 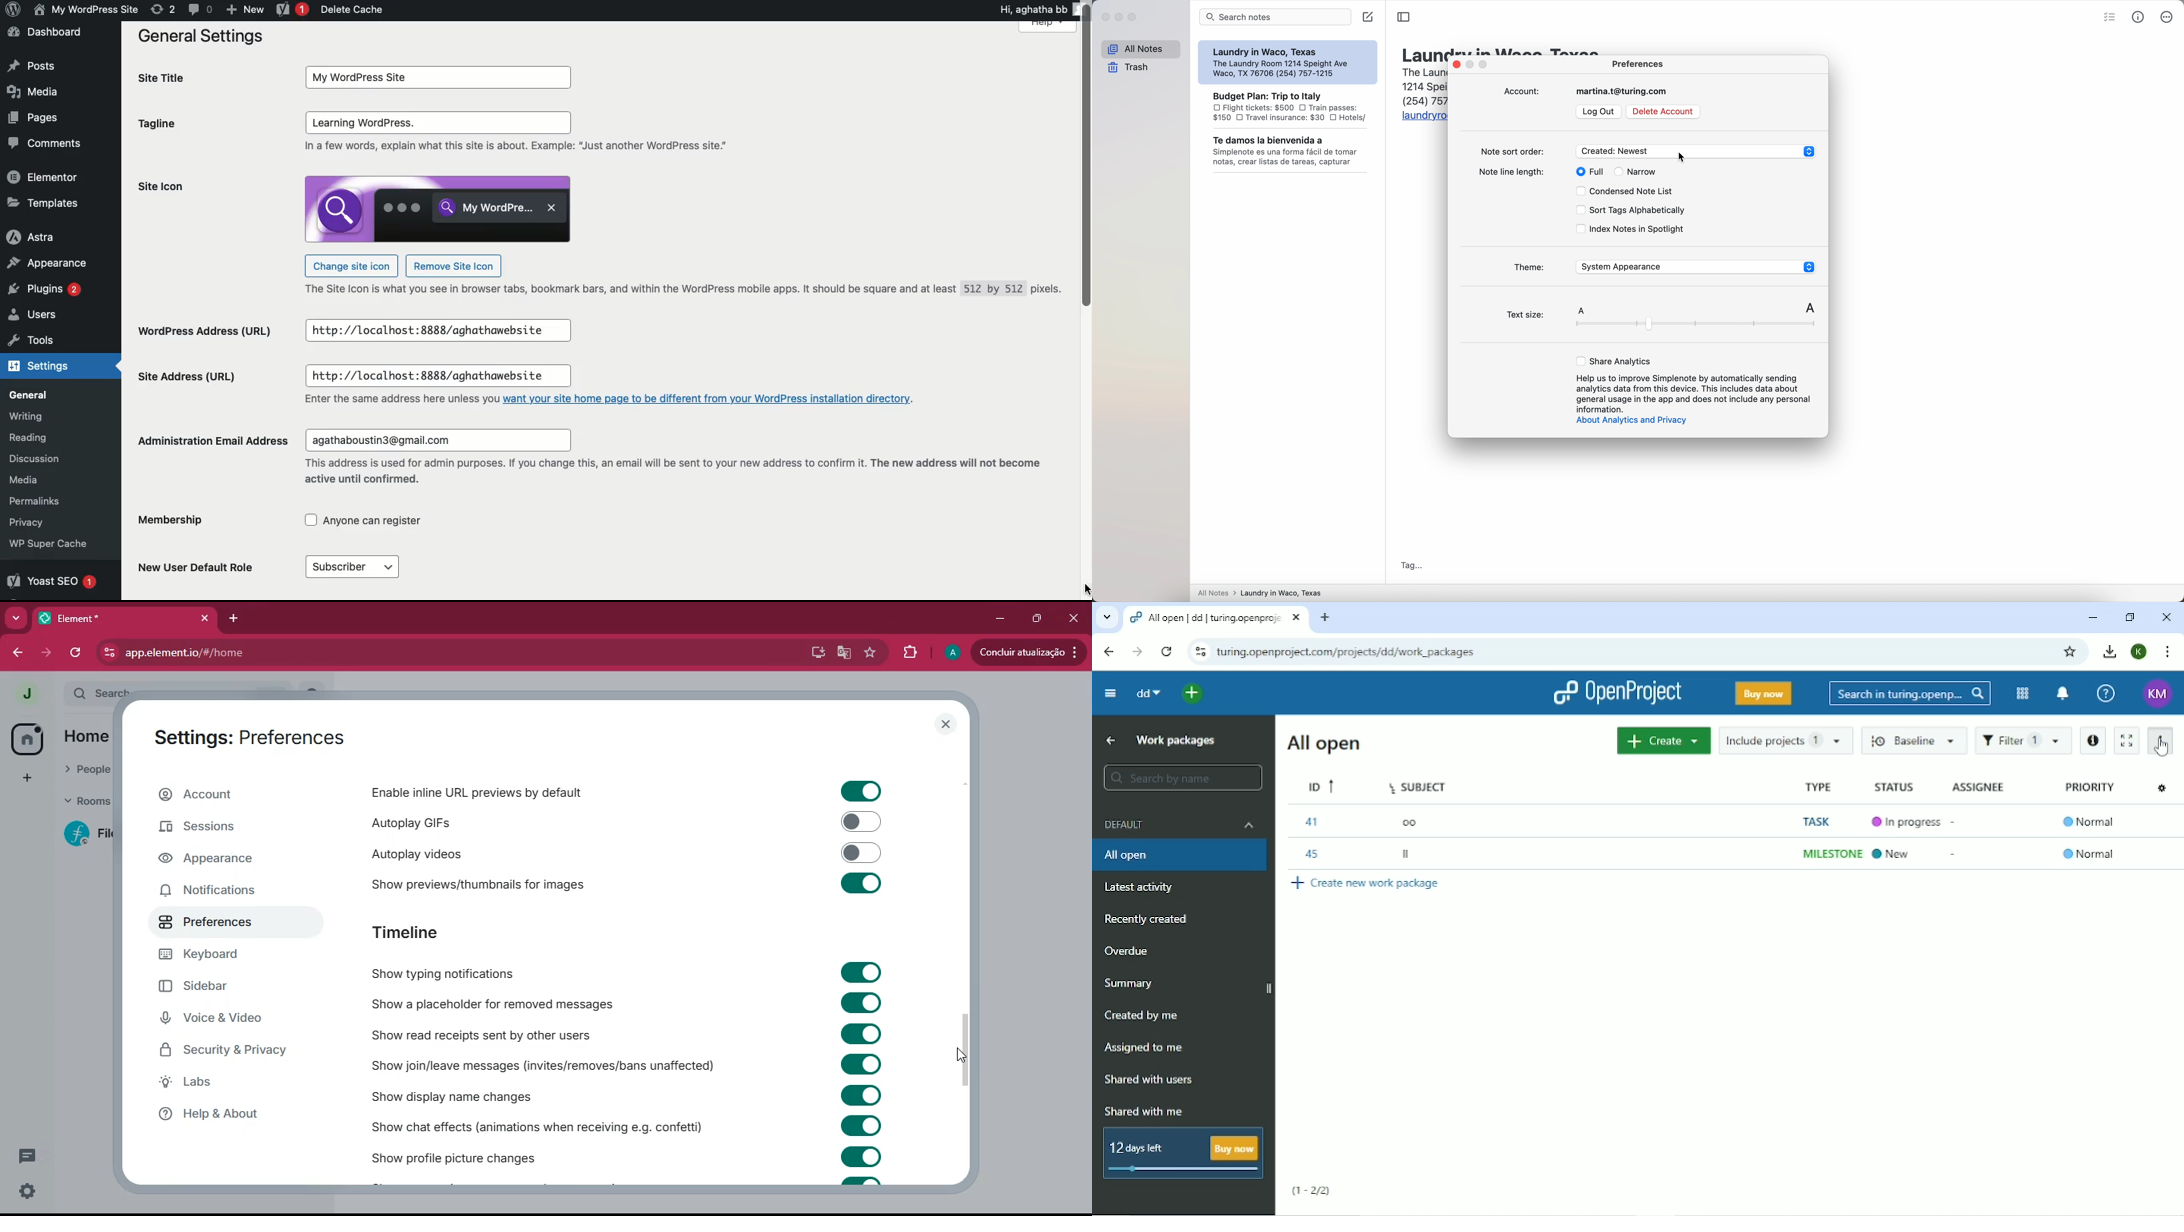 I want to click on show chat effects (animations when receiving e.g. confetti), so click(x=539, y=1125).